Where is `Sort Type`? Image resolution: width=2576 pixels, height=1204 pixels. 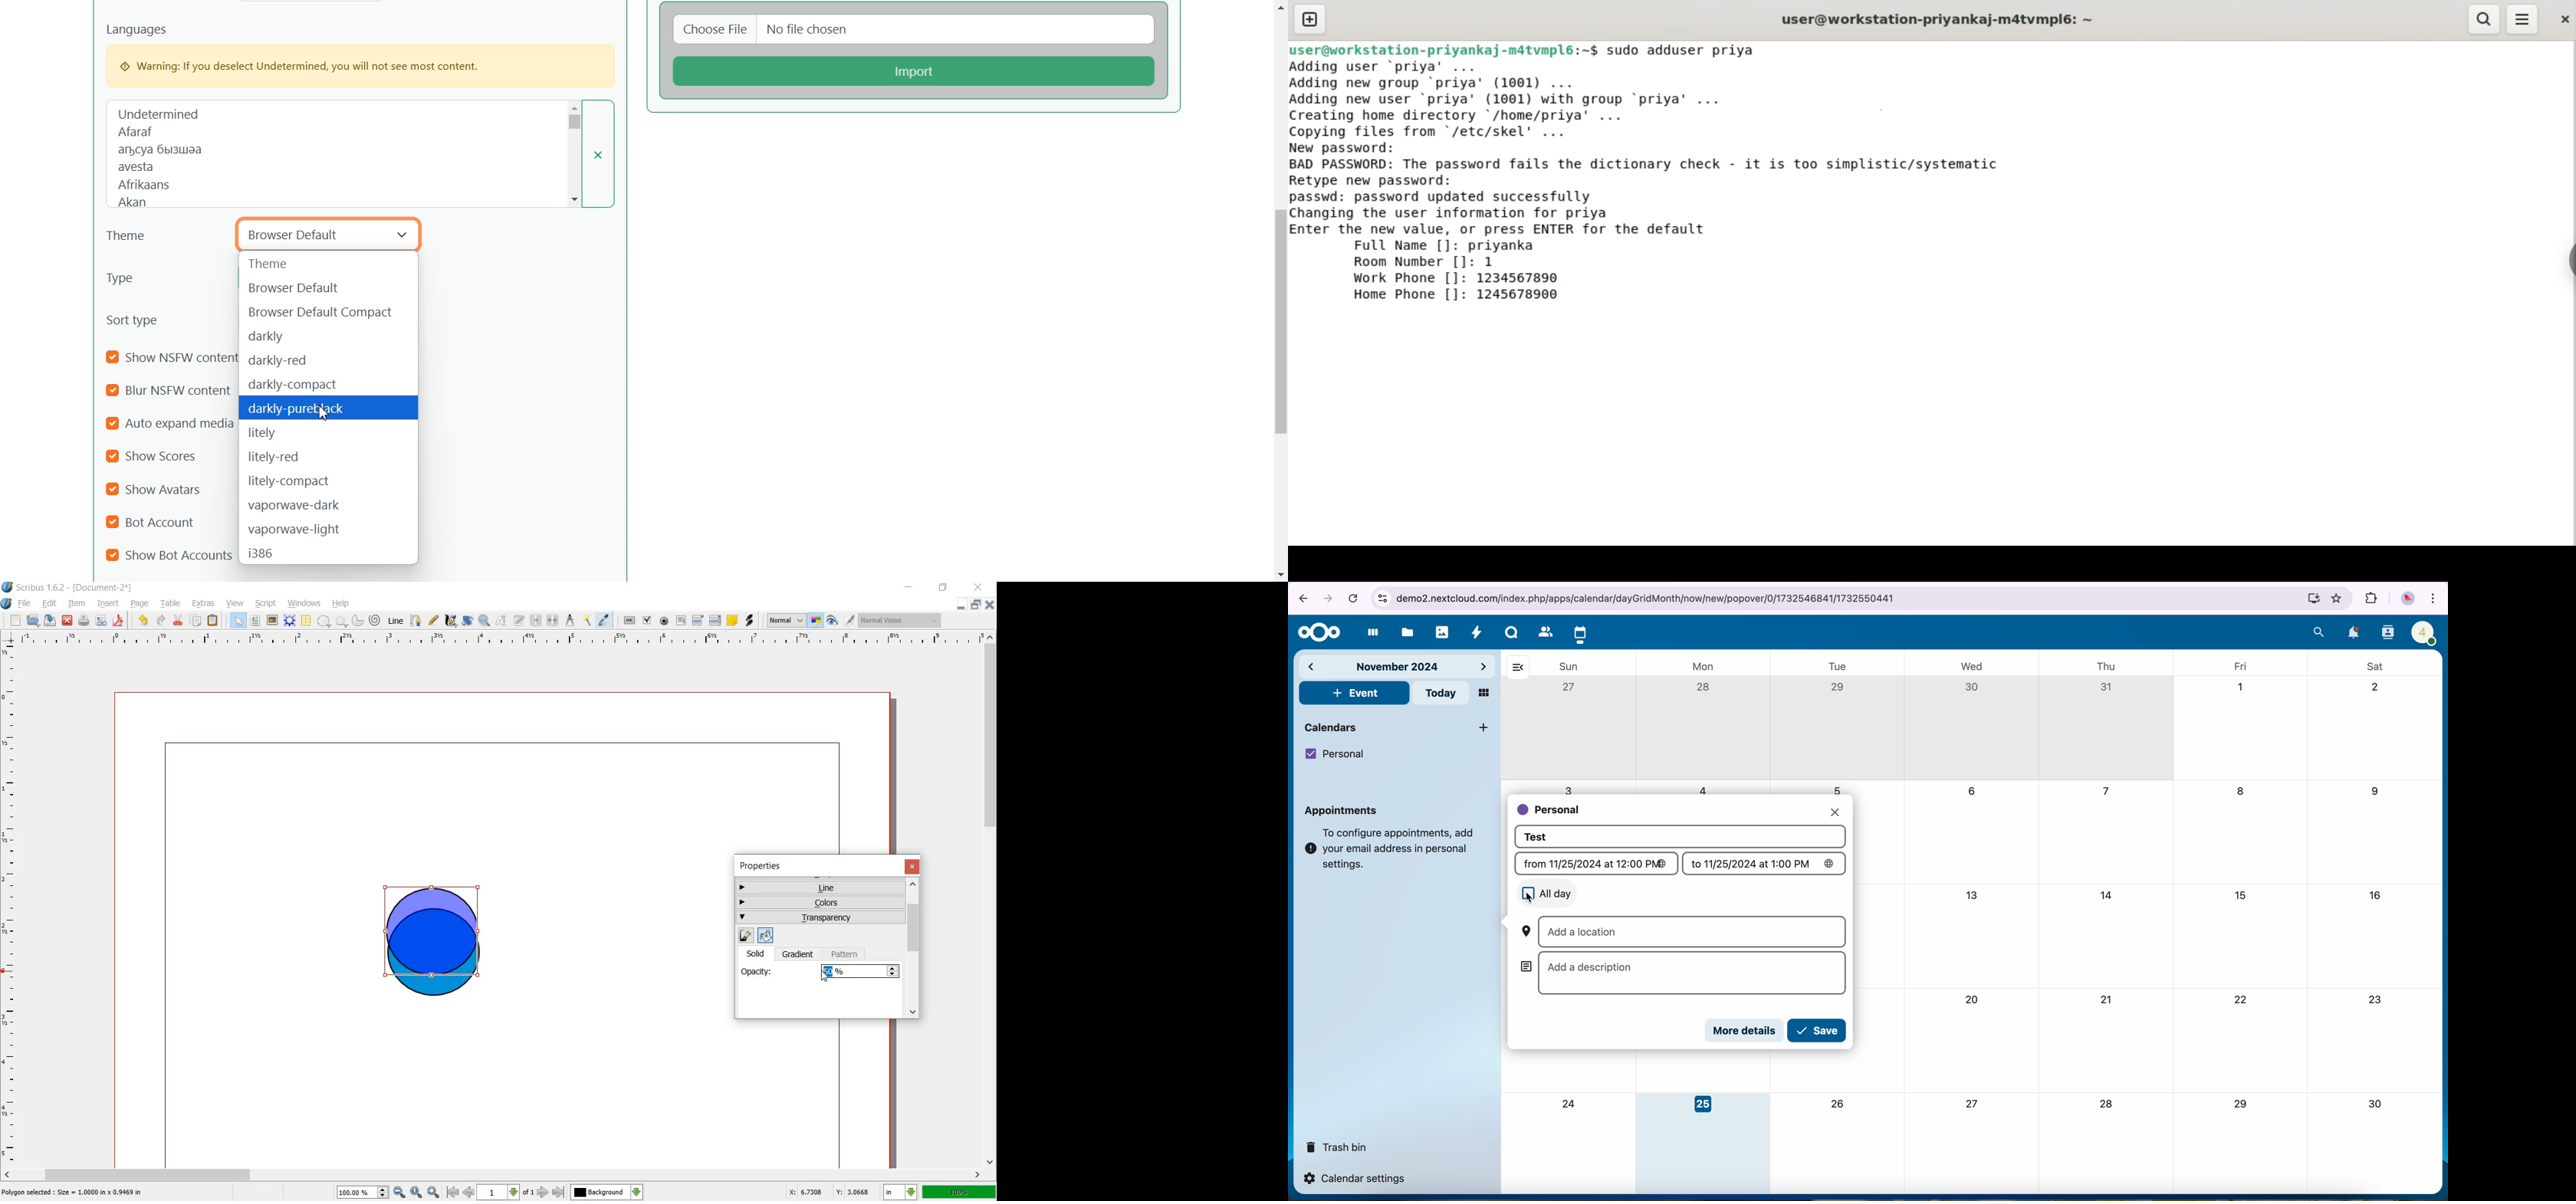
Sort Type is located at coordinates (139, 319).